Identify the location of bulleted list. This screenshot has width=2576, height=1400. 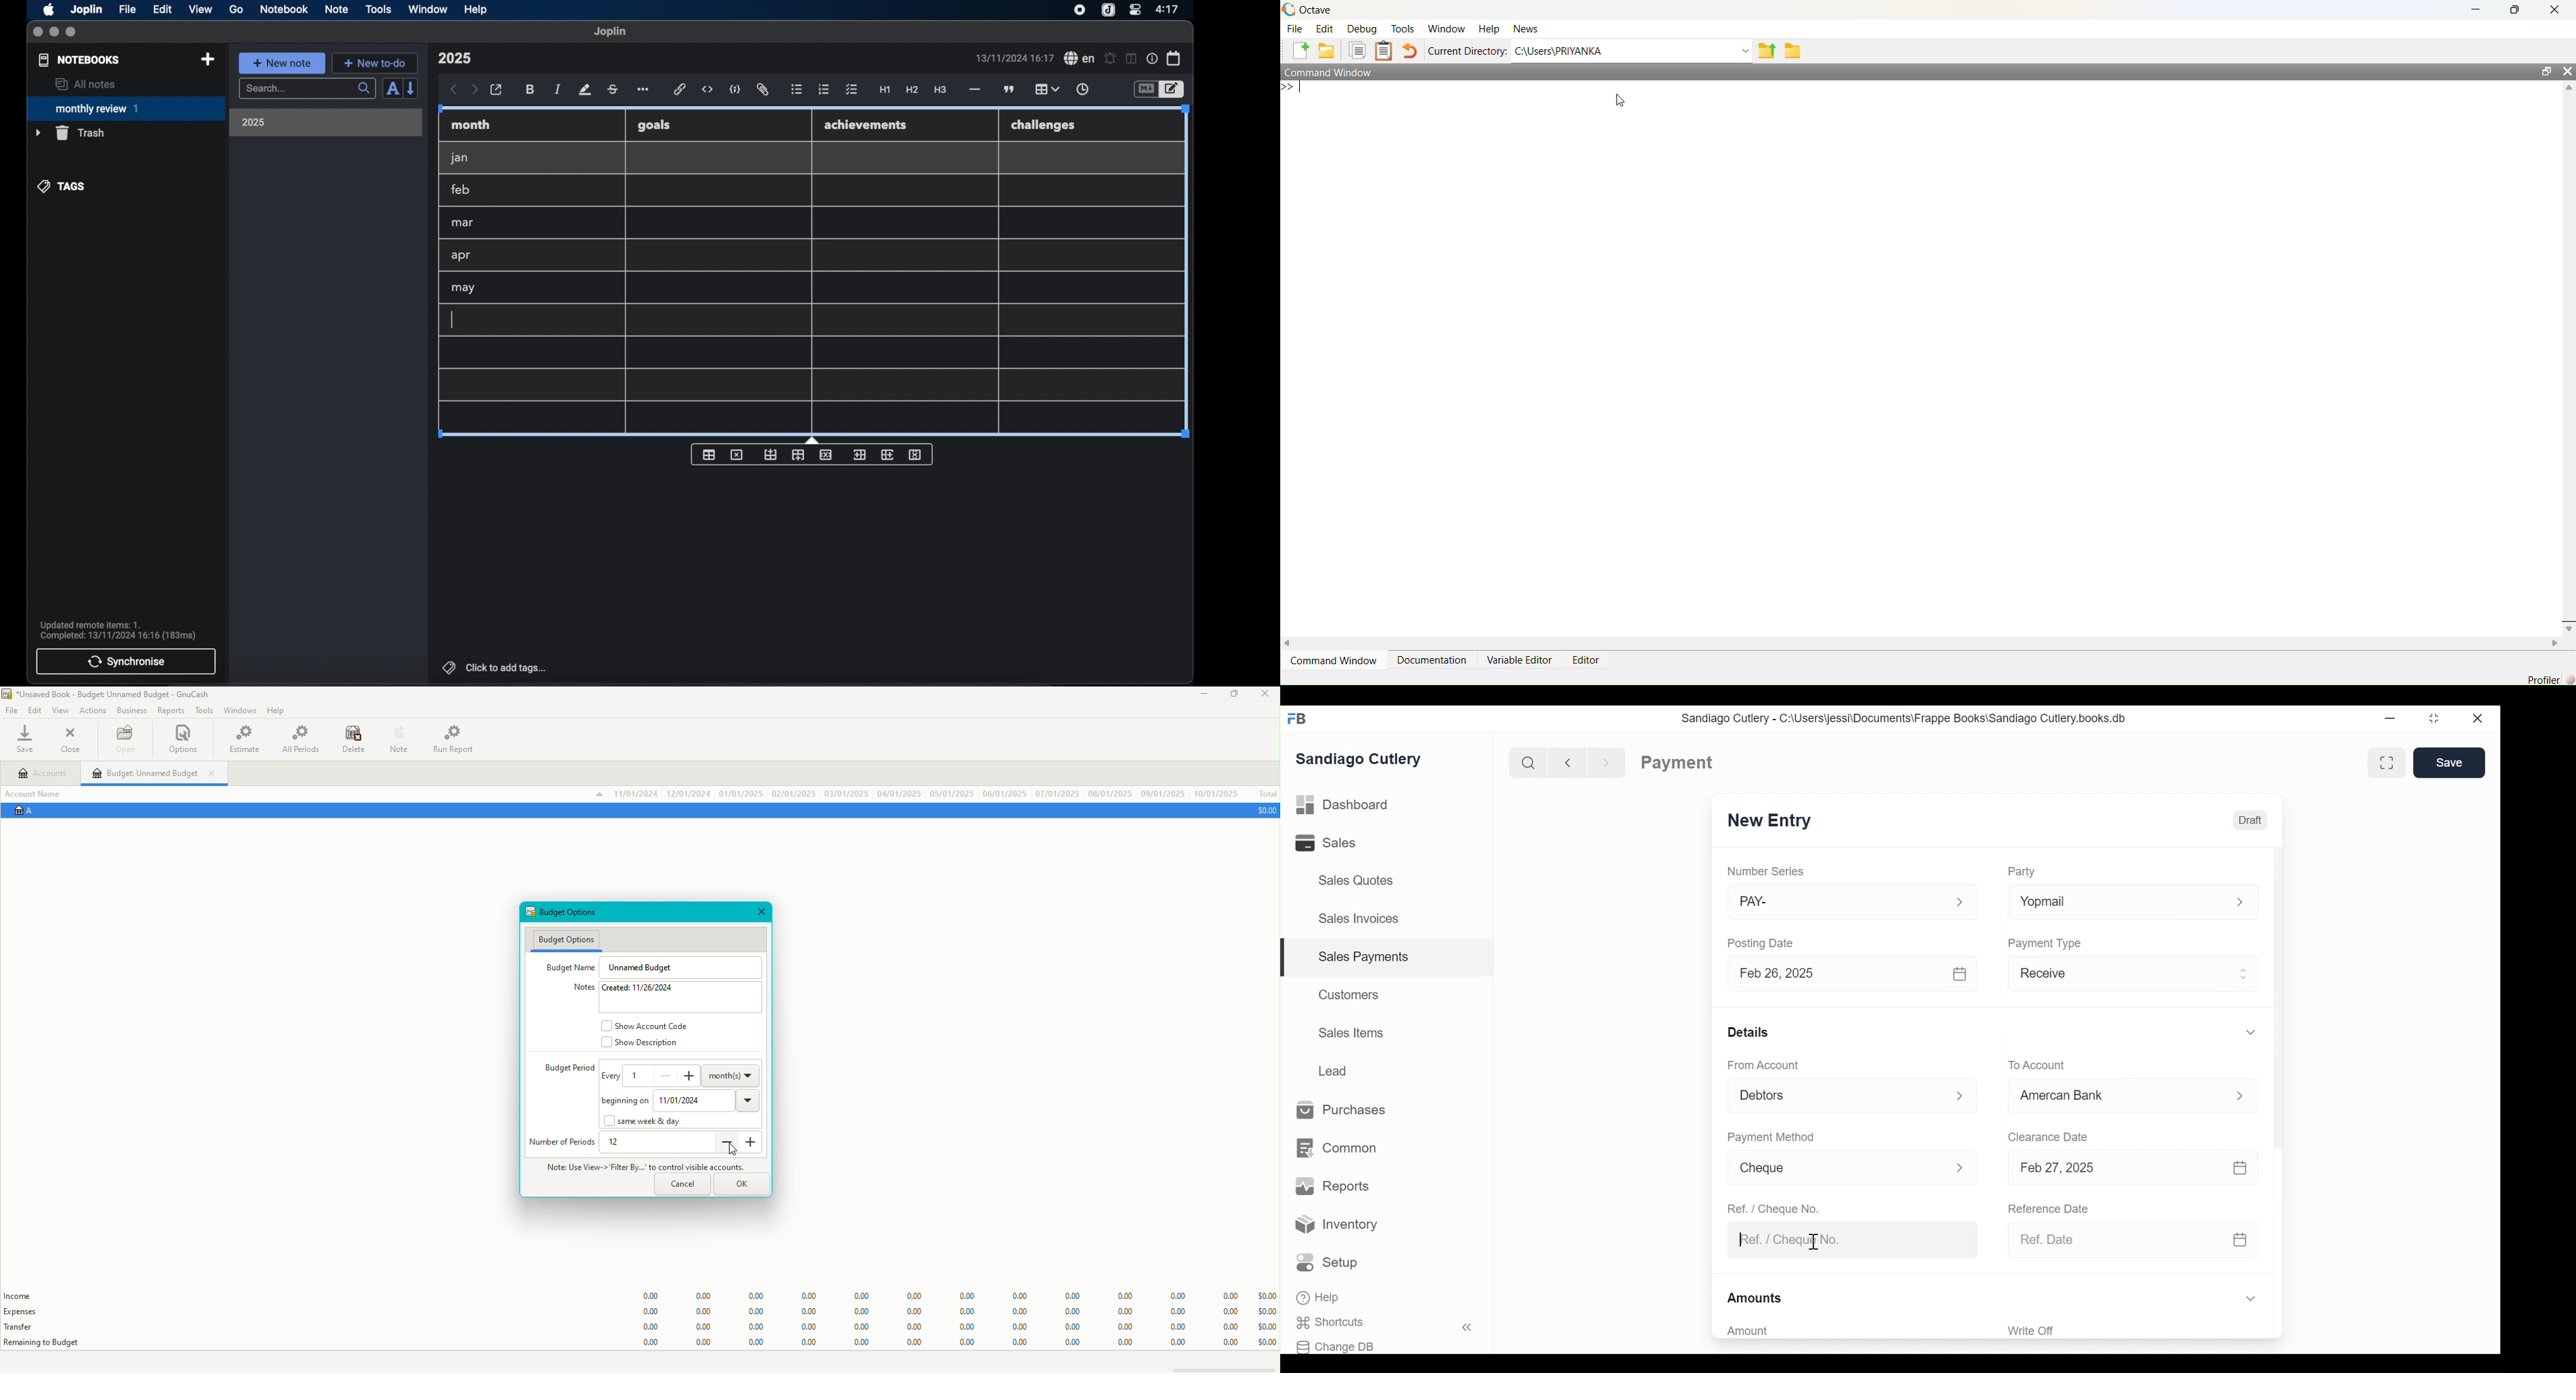
(796, 90).